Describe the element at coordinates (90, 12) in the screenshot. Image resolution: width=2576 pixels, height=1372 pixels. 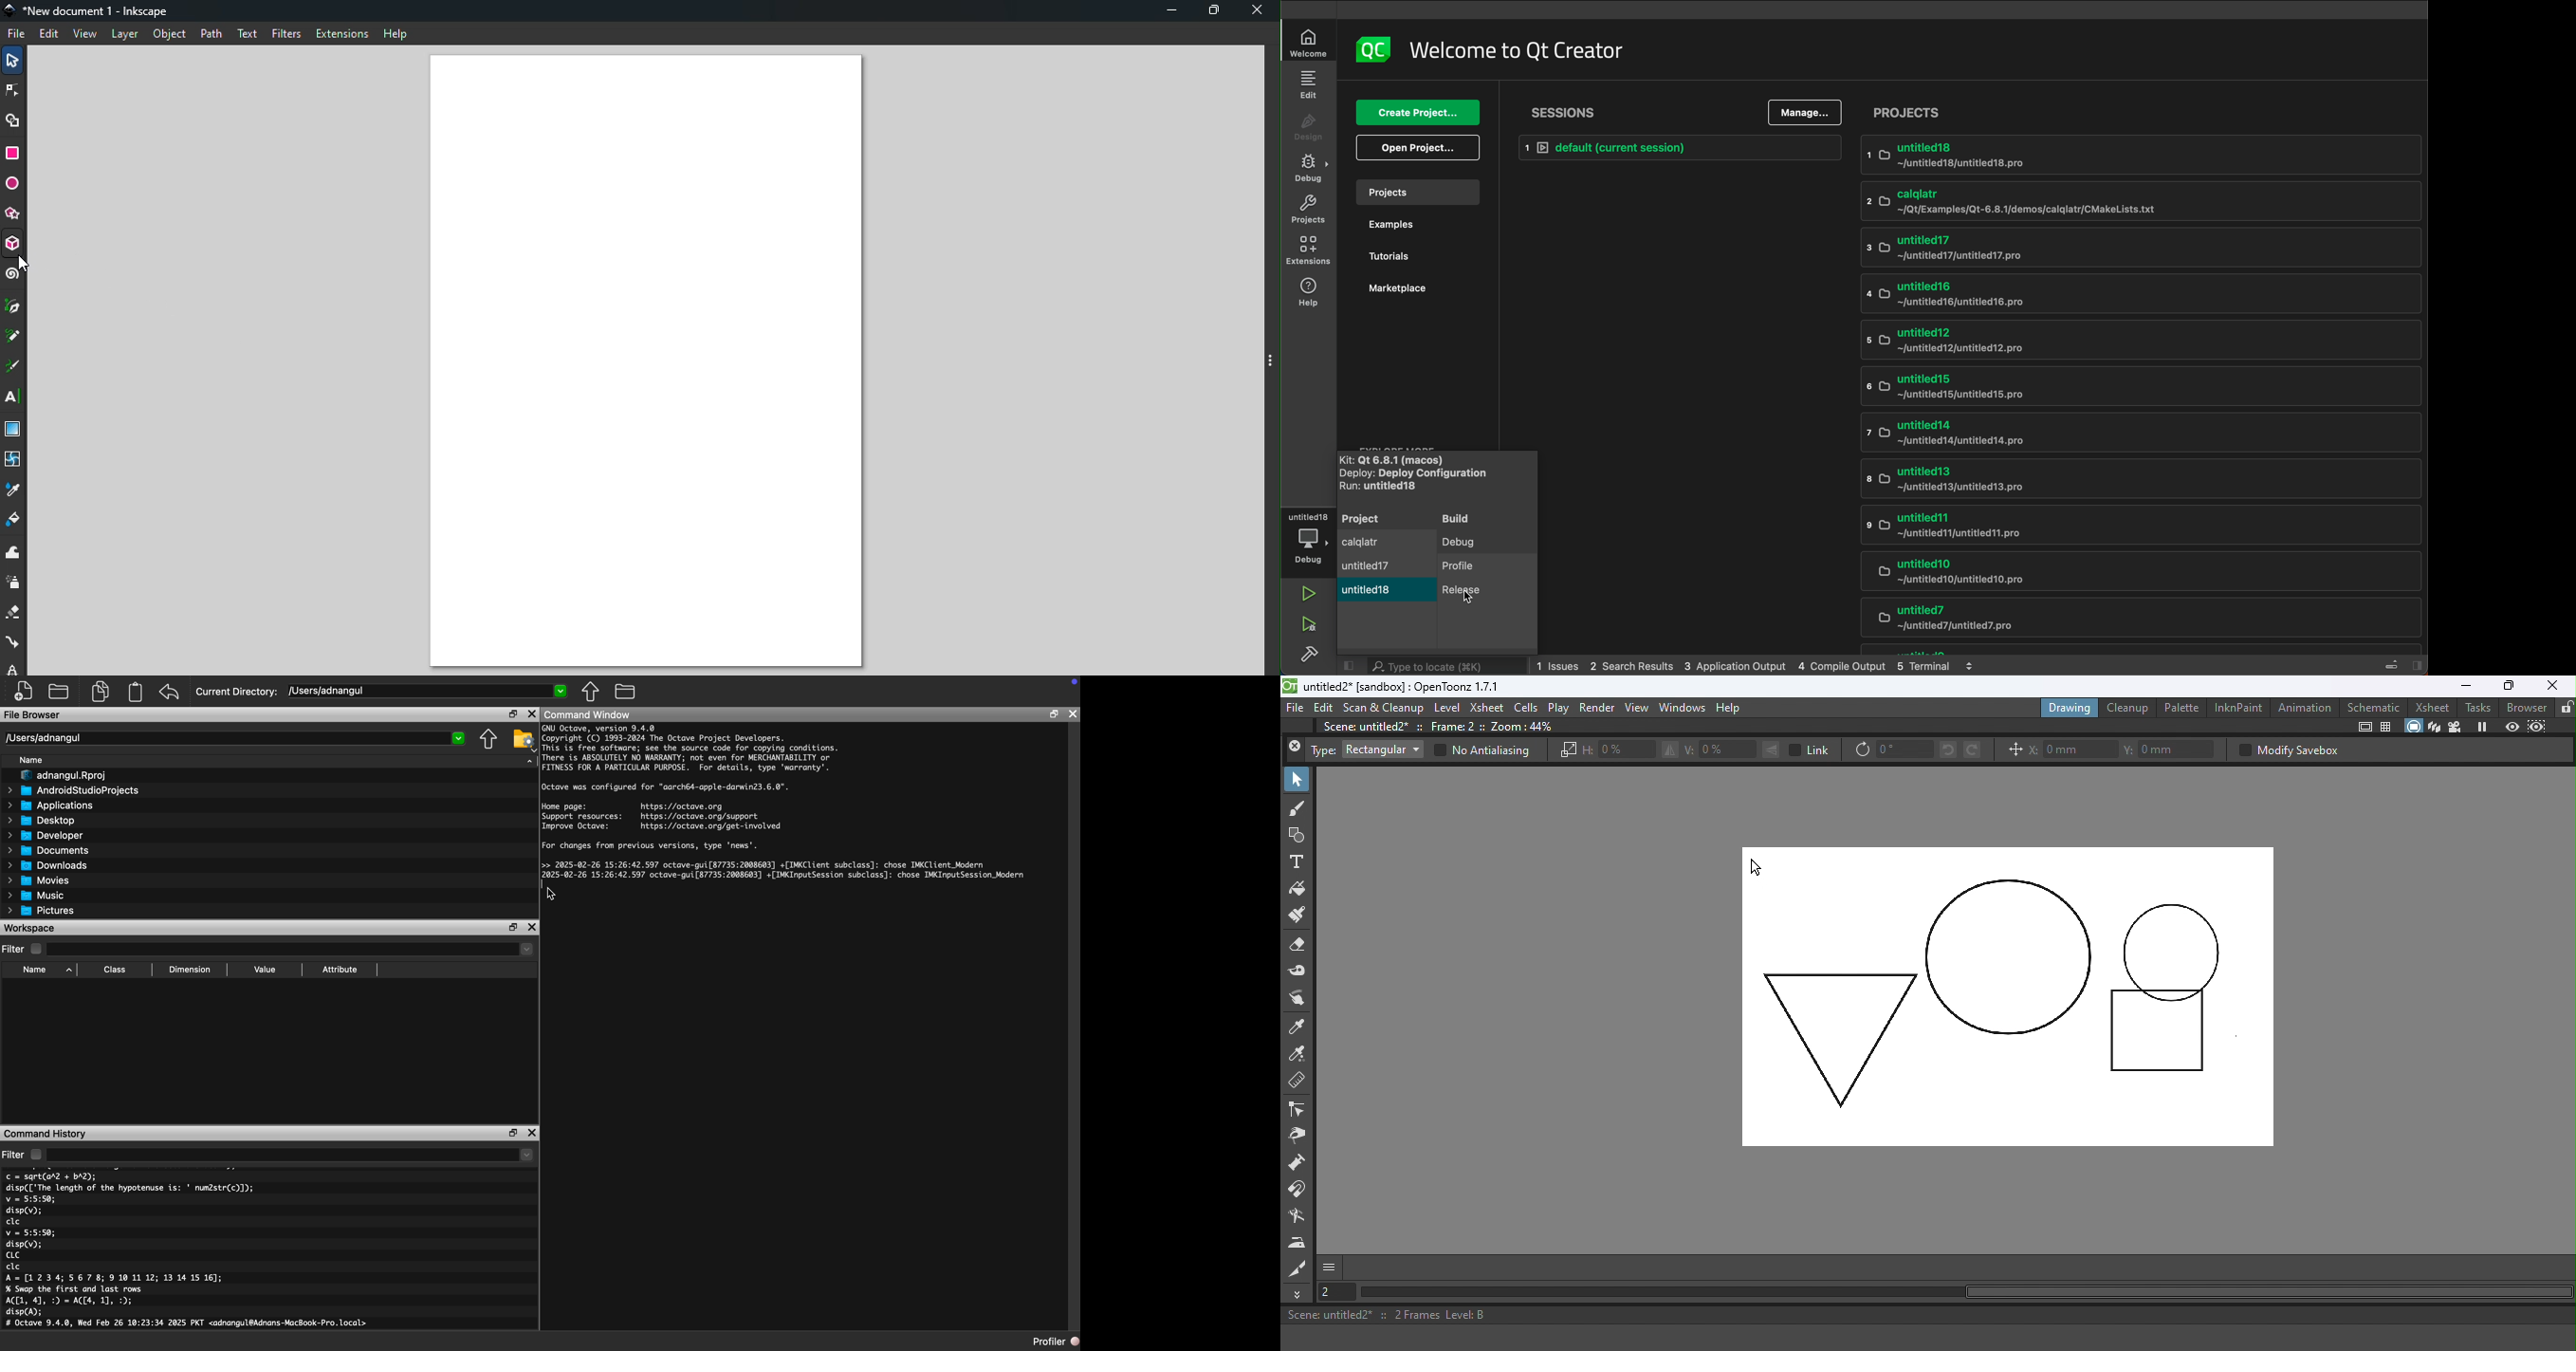
I see ` *New document 1 - Inkscape` at that location.